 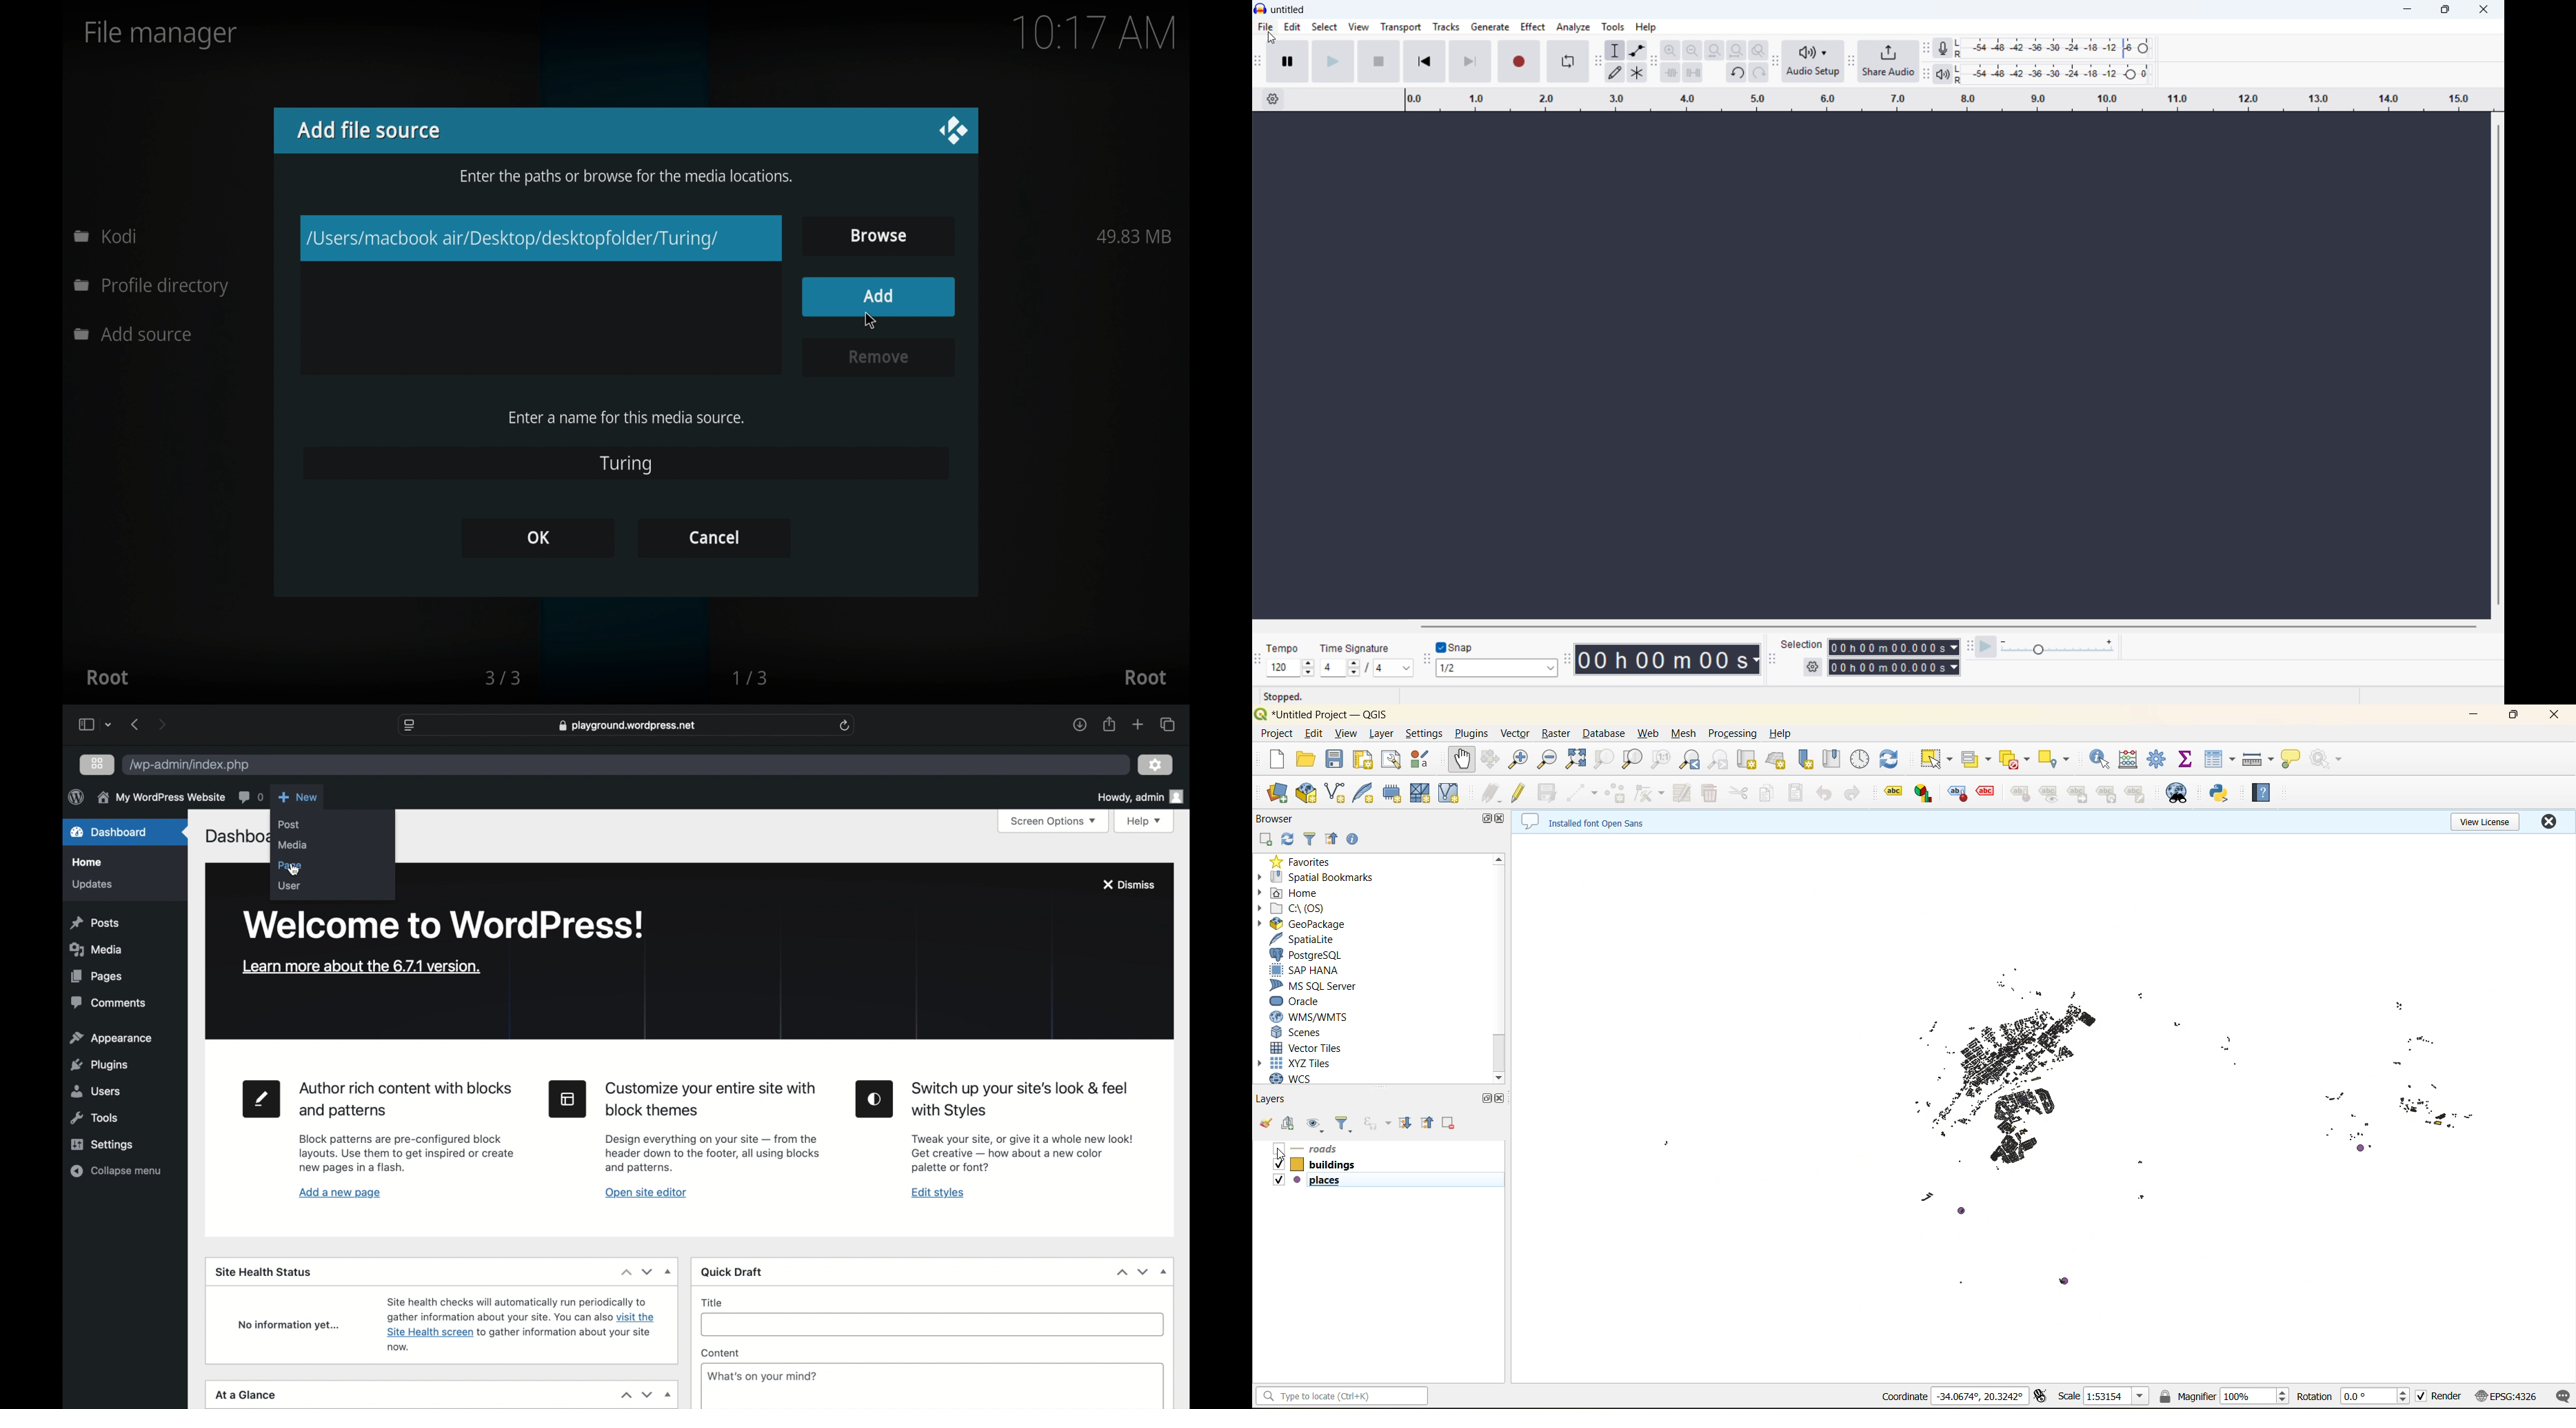 I want to click on kodi, so click(x=106, y=235).